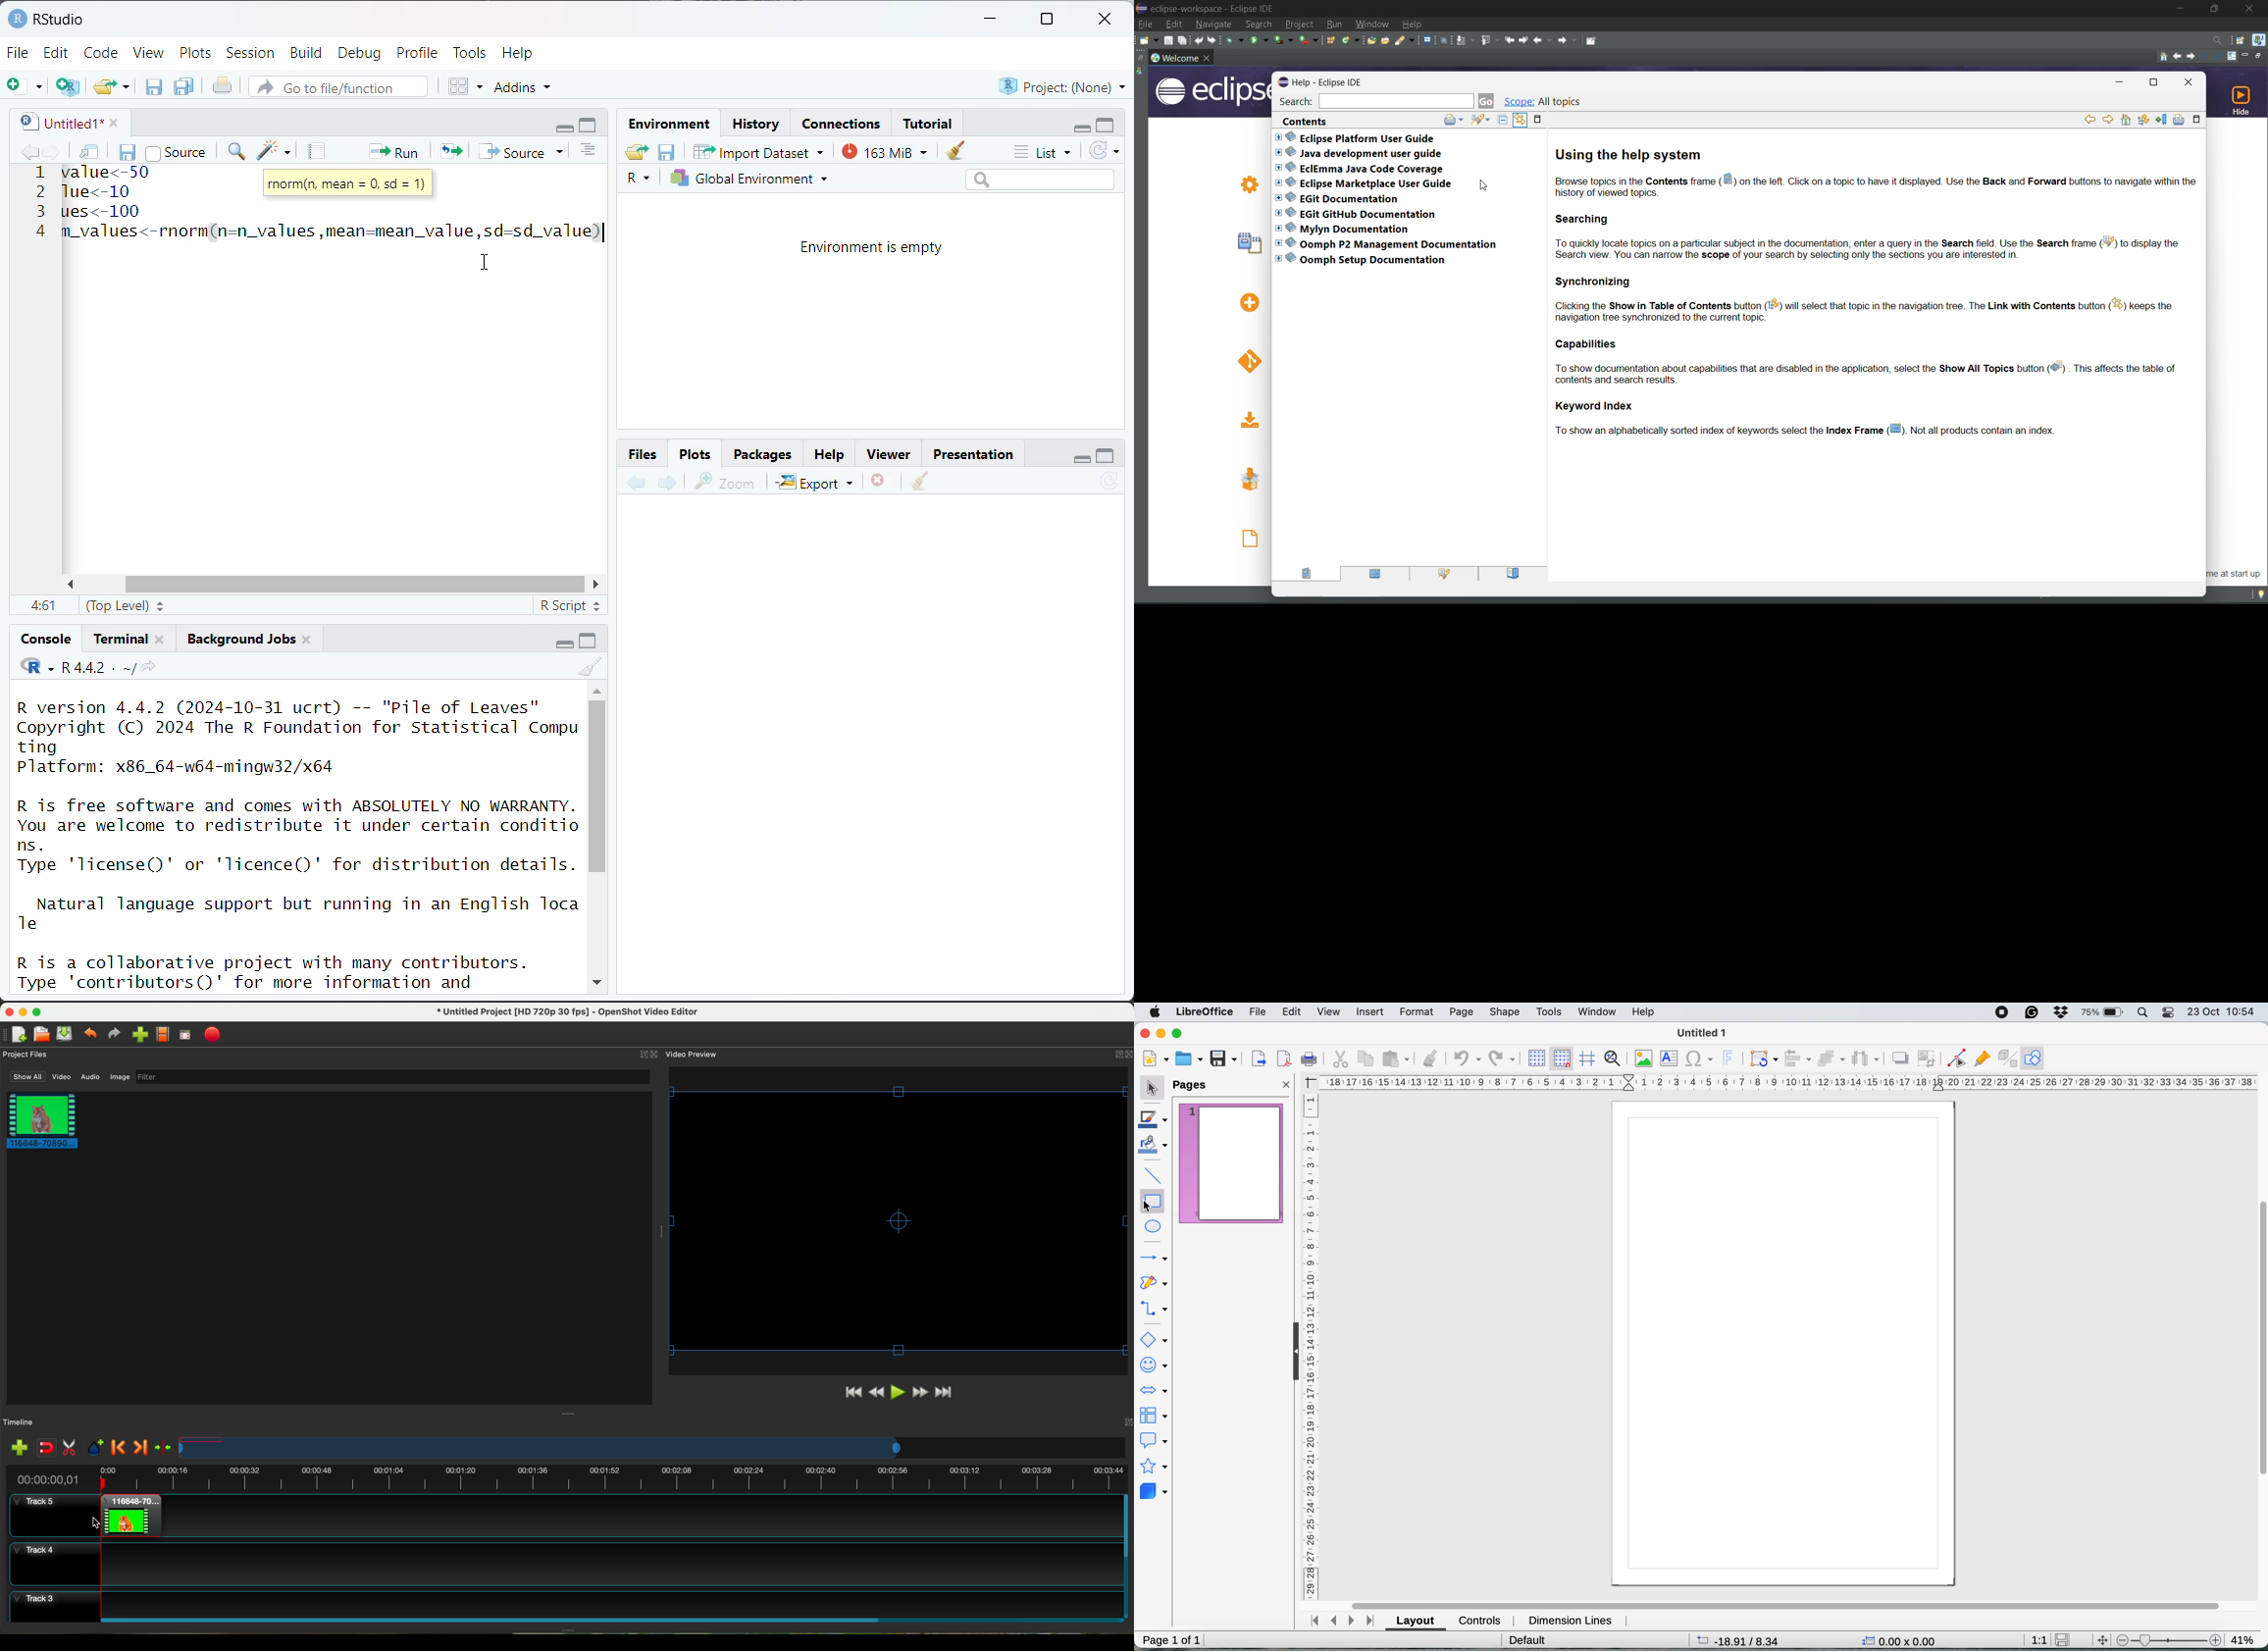  What do you see at coordinates (1953, 1060) in the screenshot?
I see `toggle point edit mode` at bounding box center [1953, 1060].